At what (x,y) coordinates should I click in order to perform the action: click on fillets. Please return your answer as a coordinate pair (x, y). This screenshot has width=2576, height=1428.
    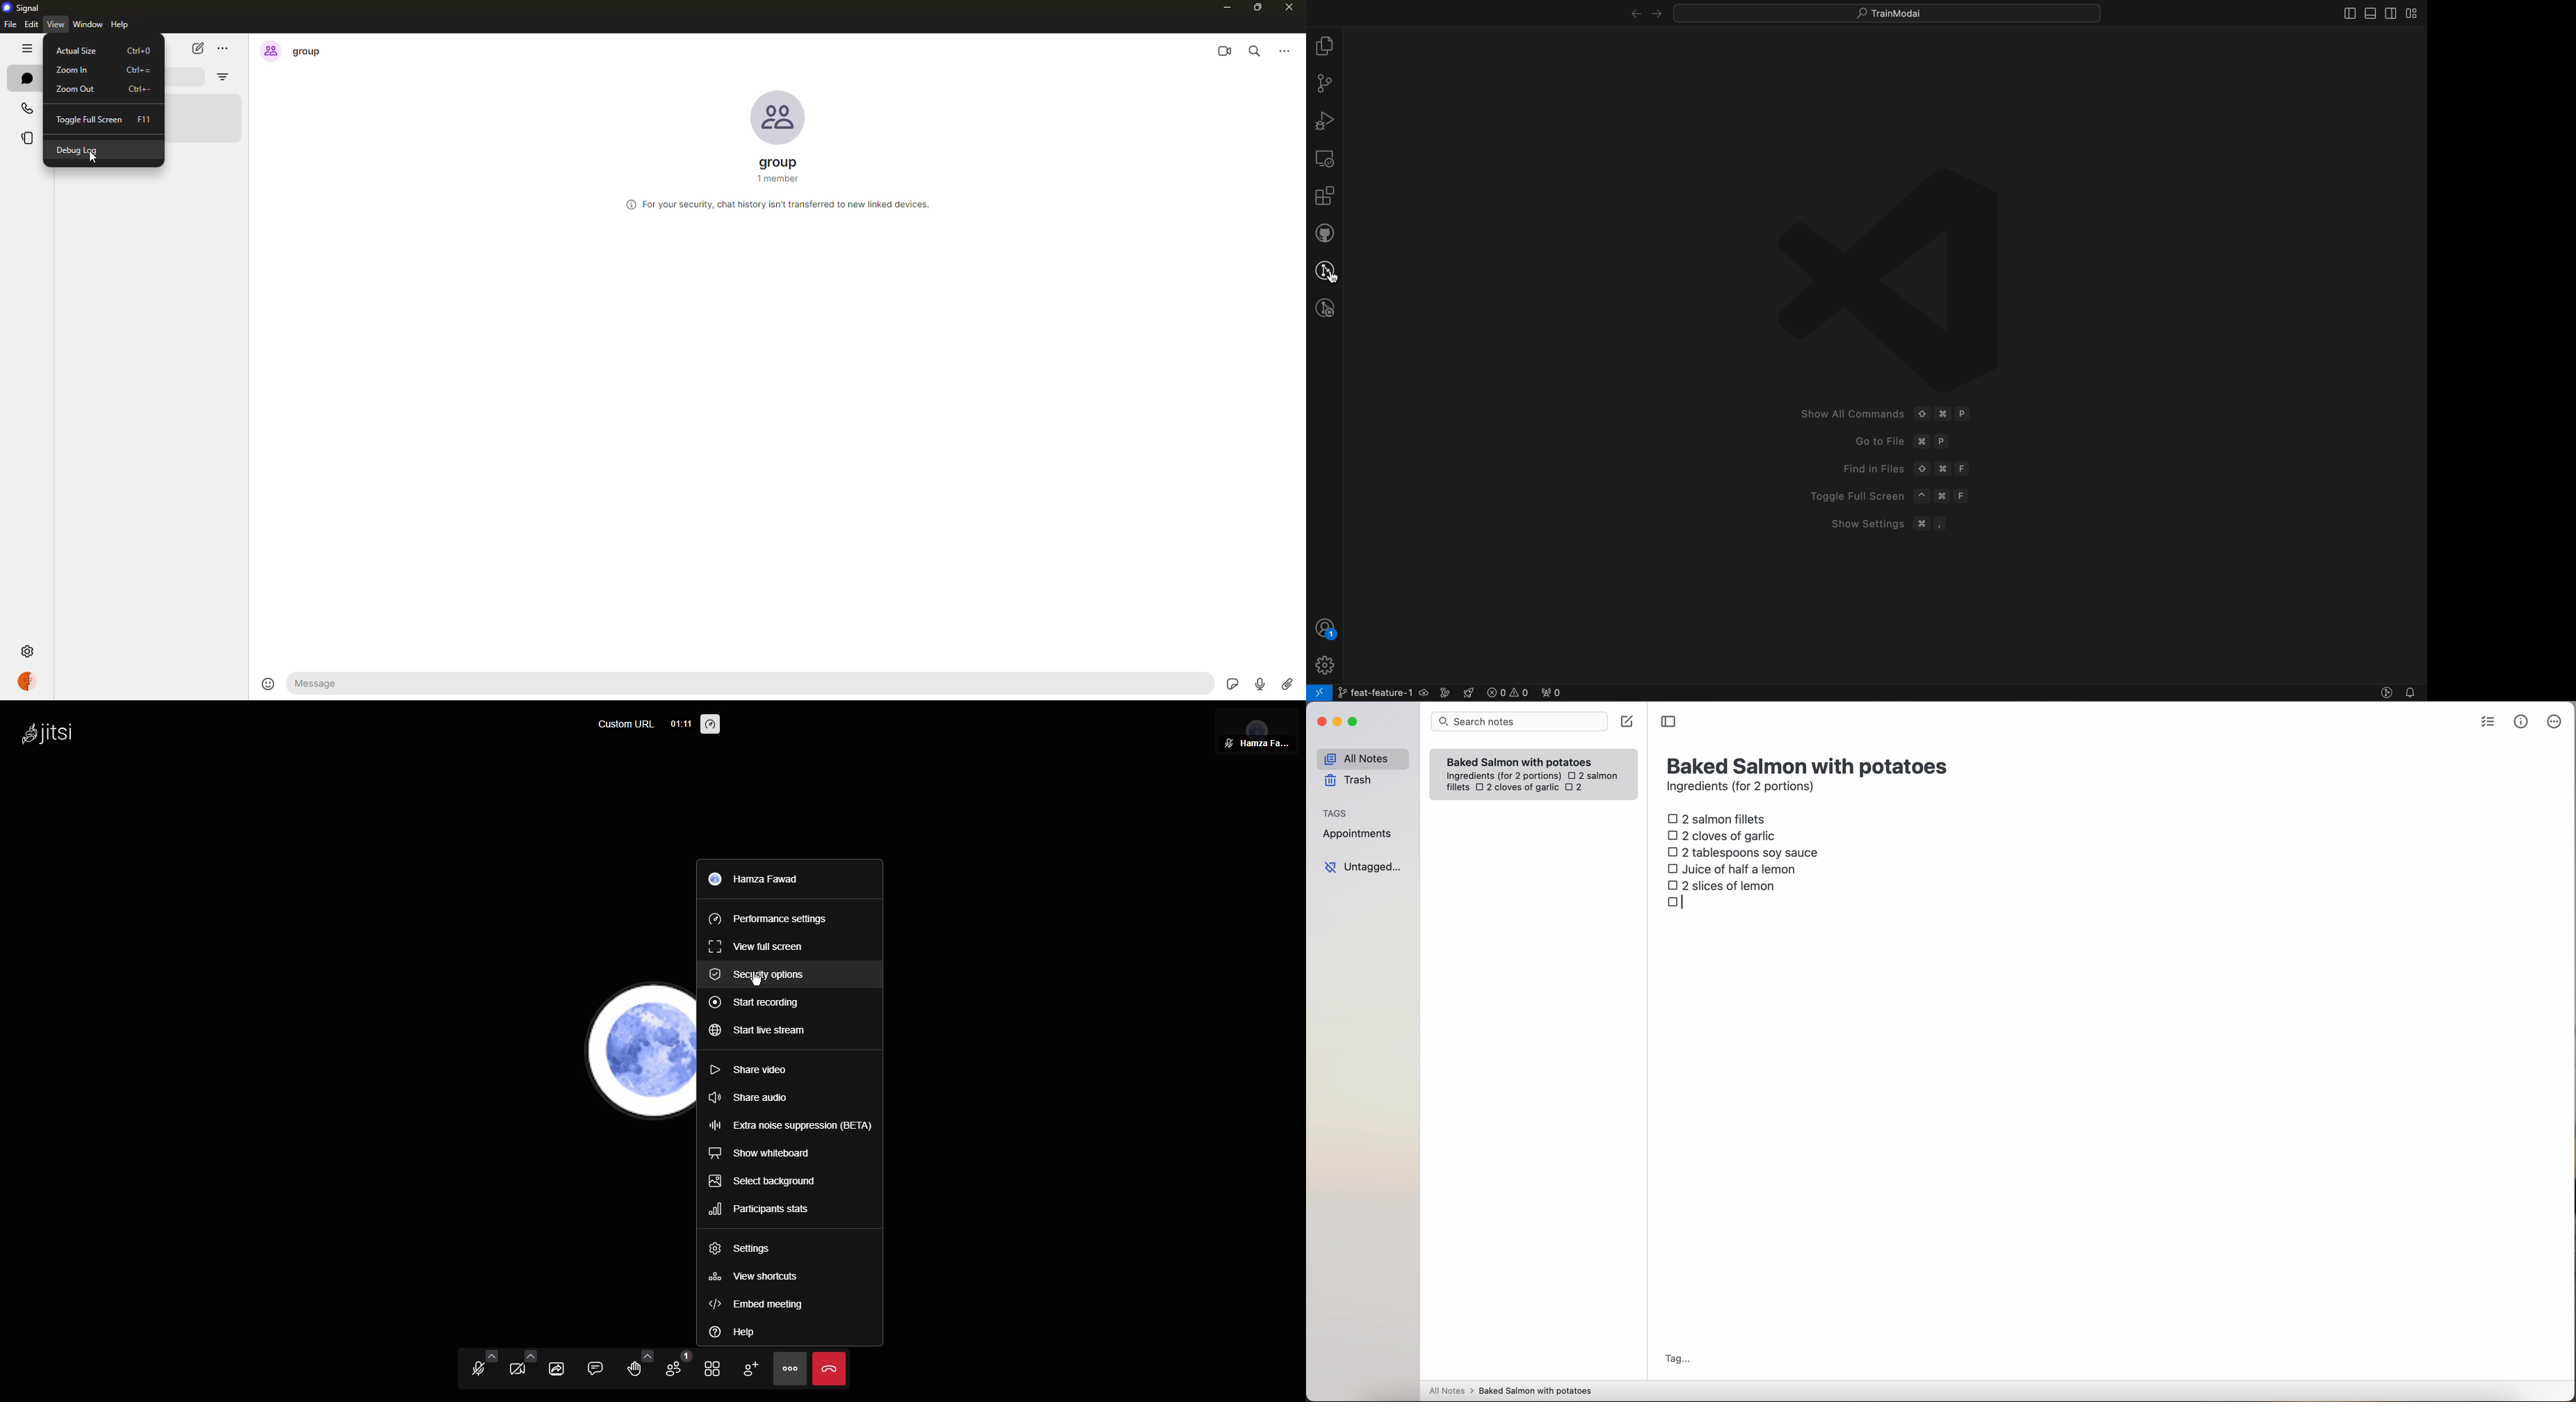
    Looking at the image, I should click on (1458, 788).